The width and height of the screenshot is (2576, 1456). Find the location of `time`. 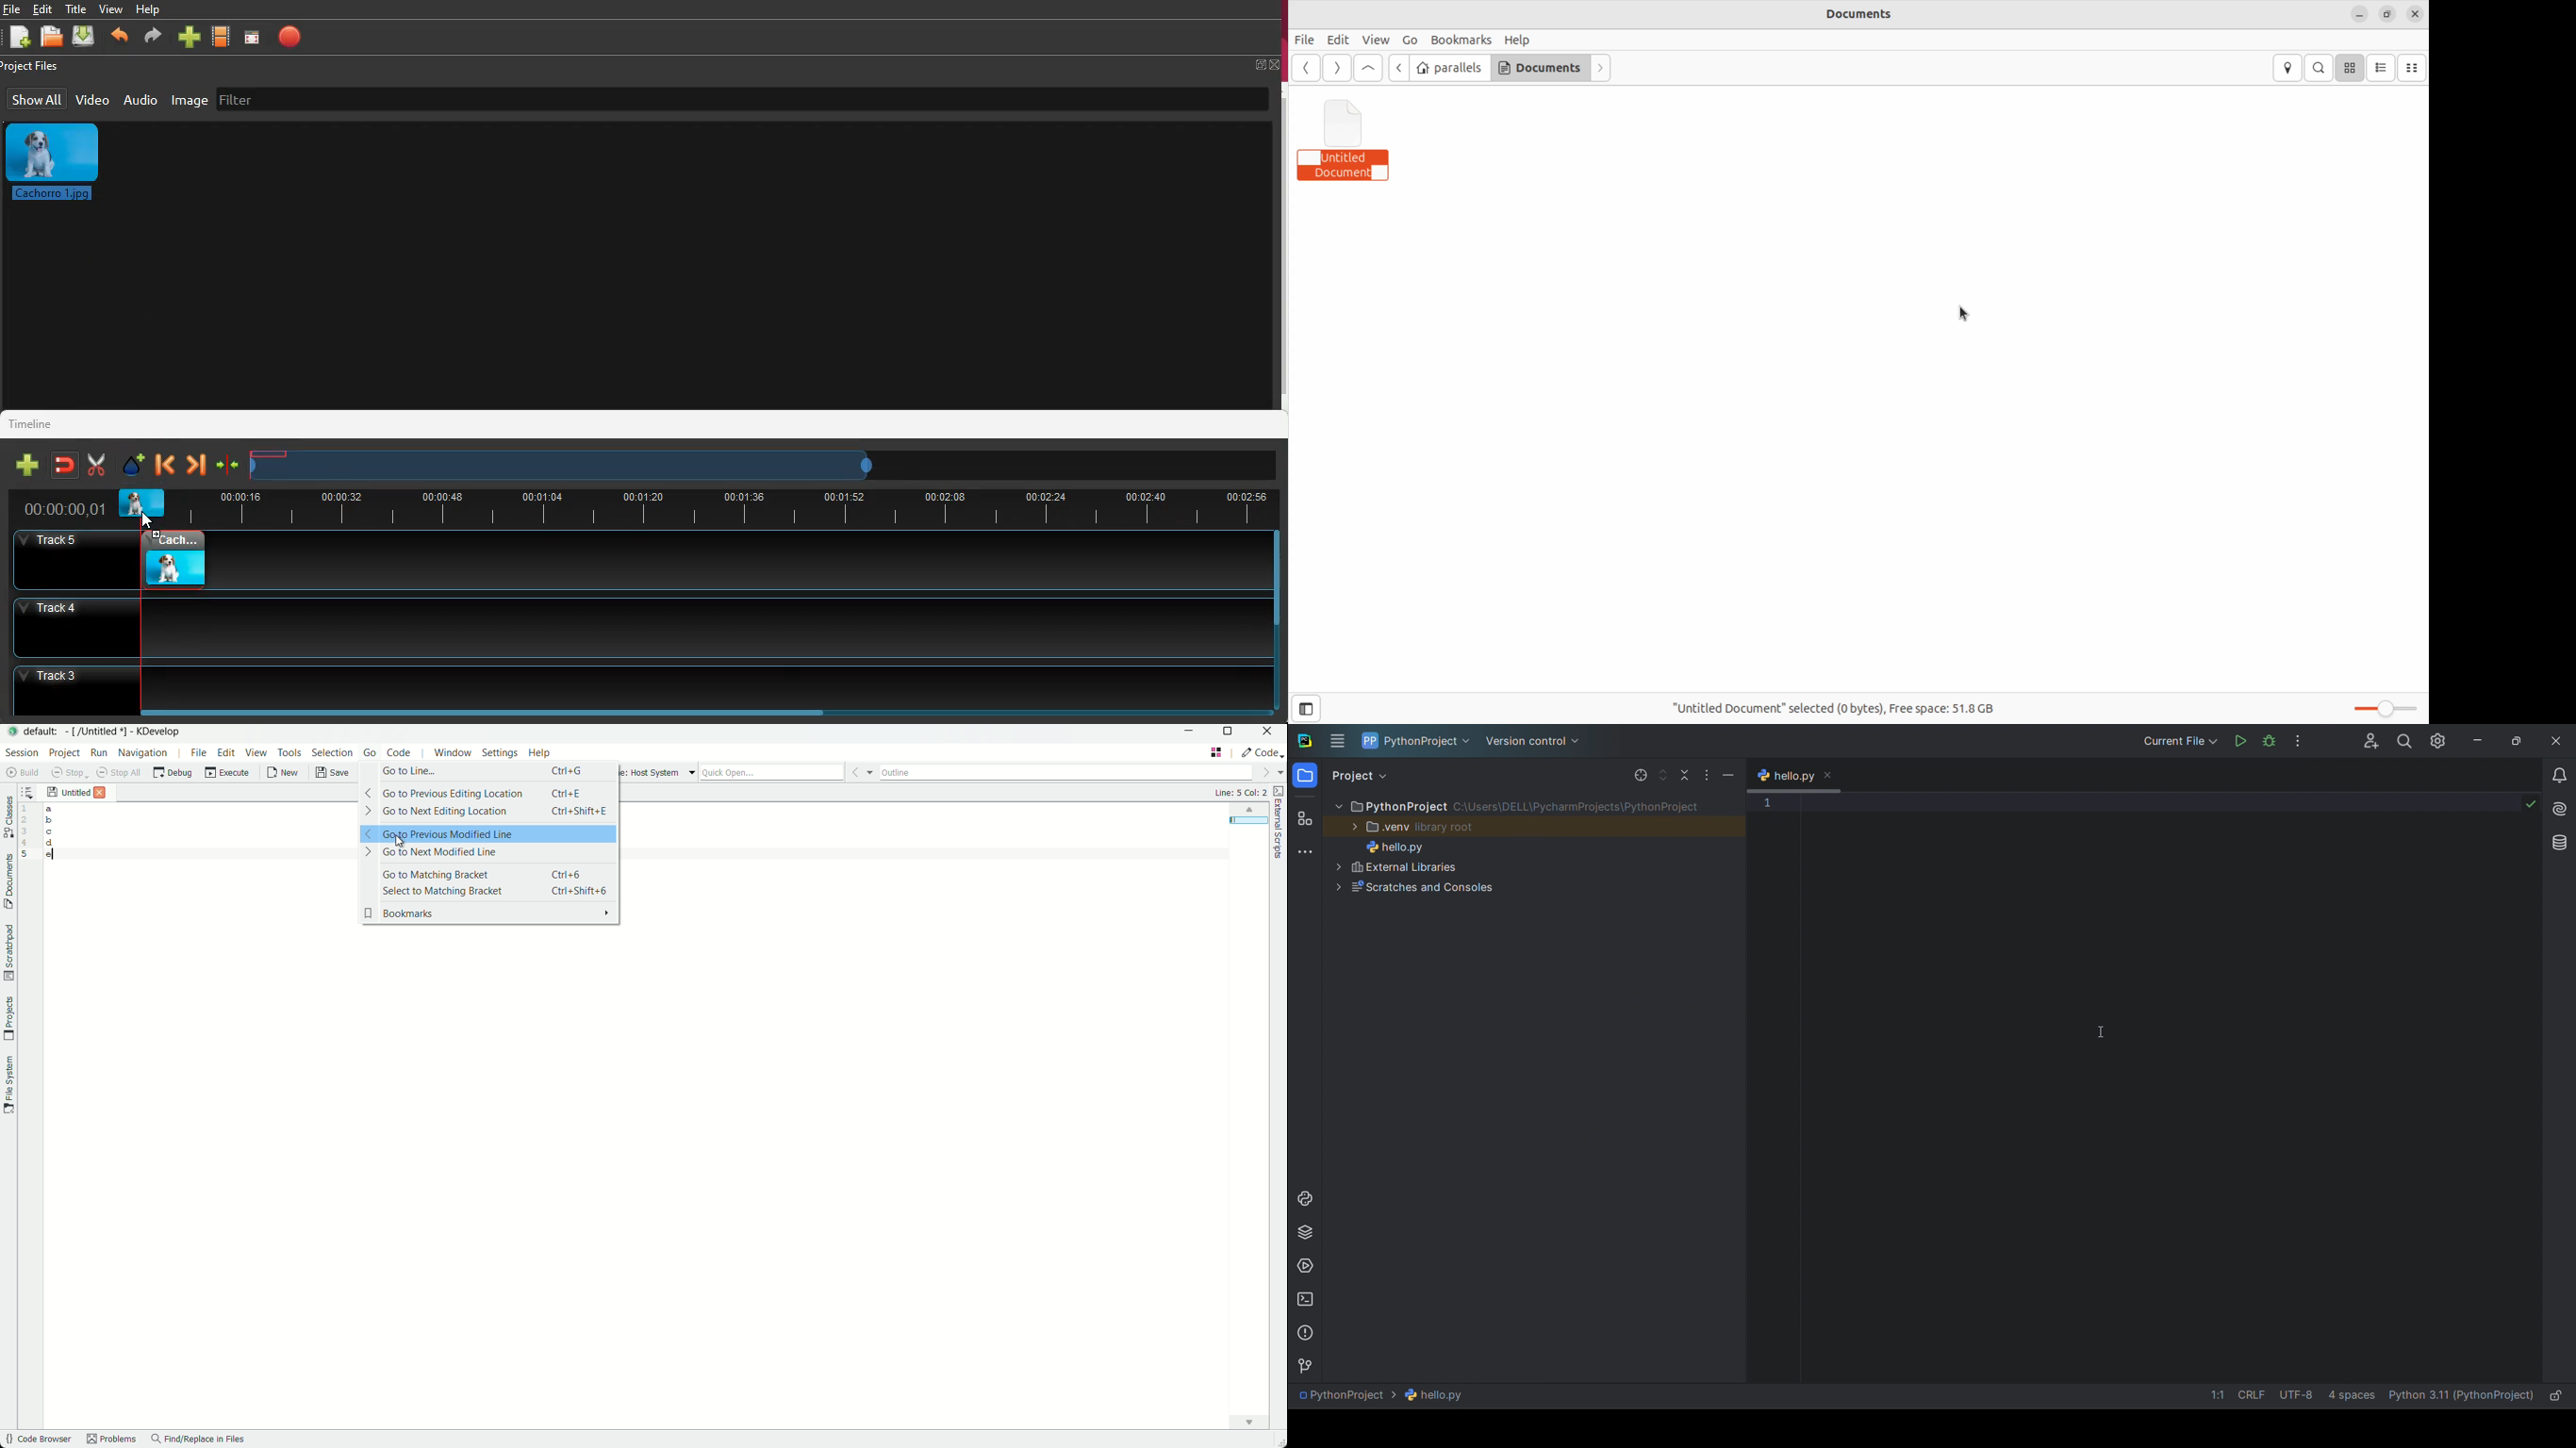

time is located at coordinates (51, 505).